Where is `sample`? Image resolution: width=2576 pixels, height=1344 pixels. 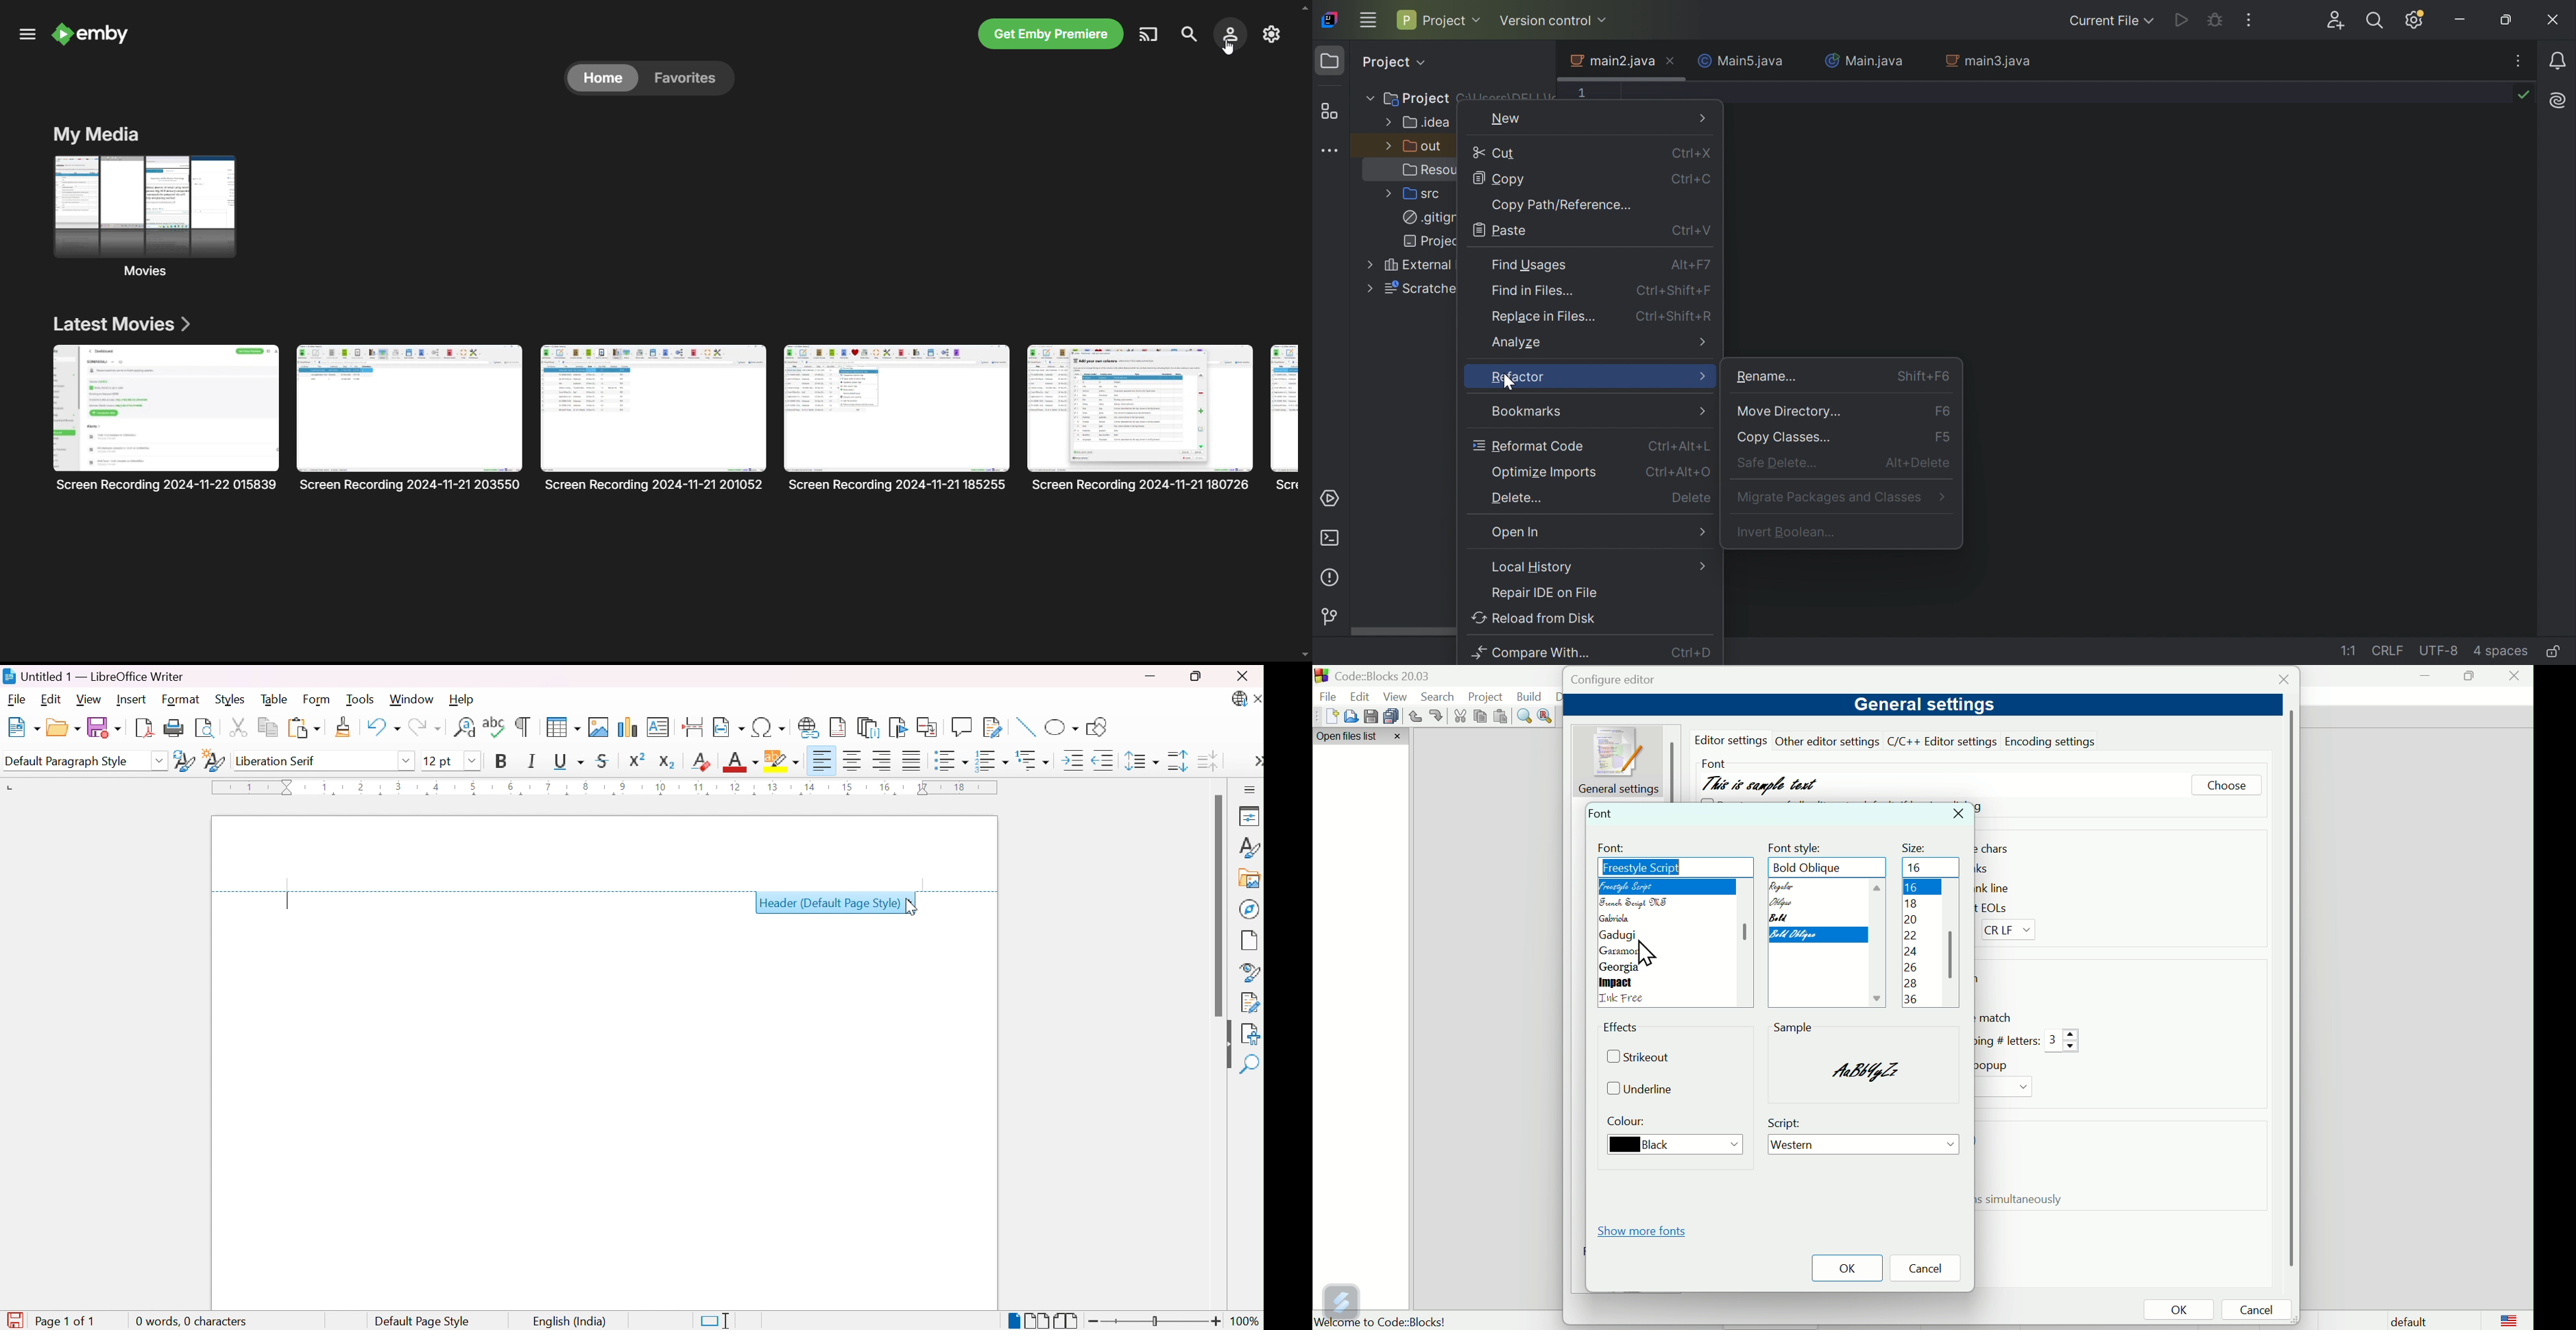 sample is located at coordinates (1794, 1027).